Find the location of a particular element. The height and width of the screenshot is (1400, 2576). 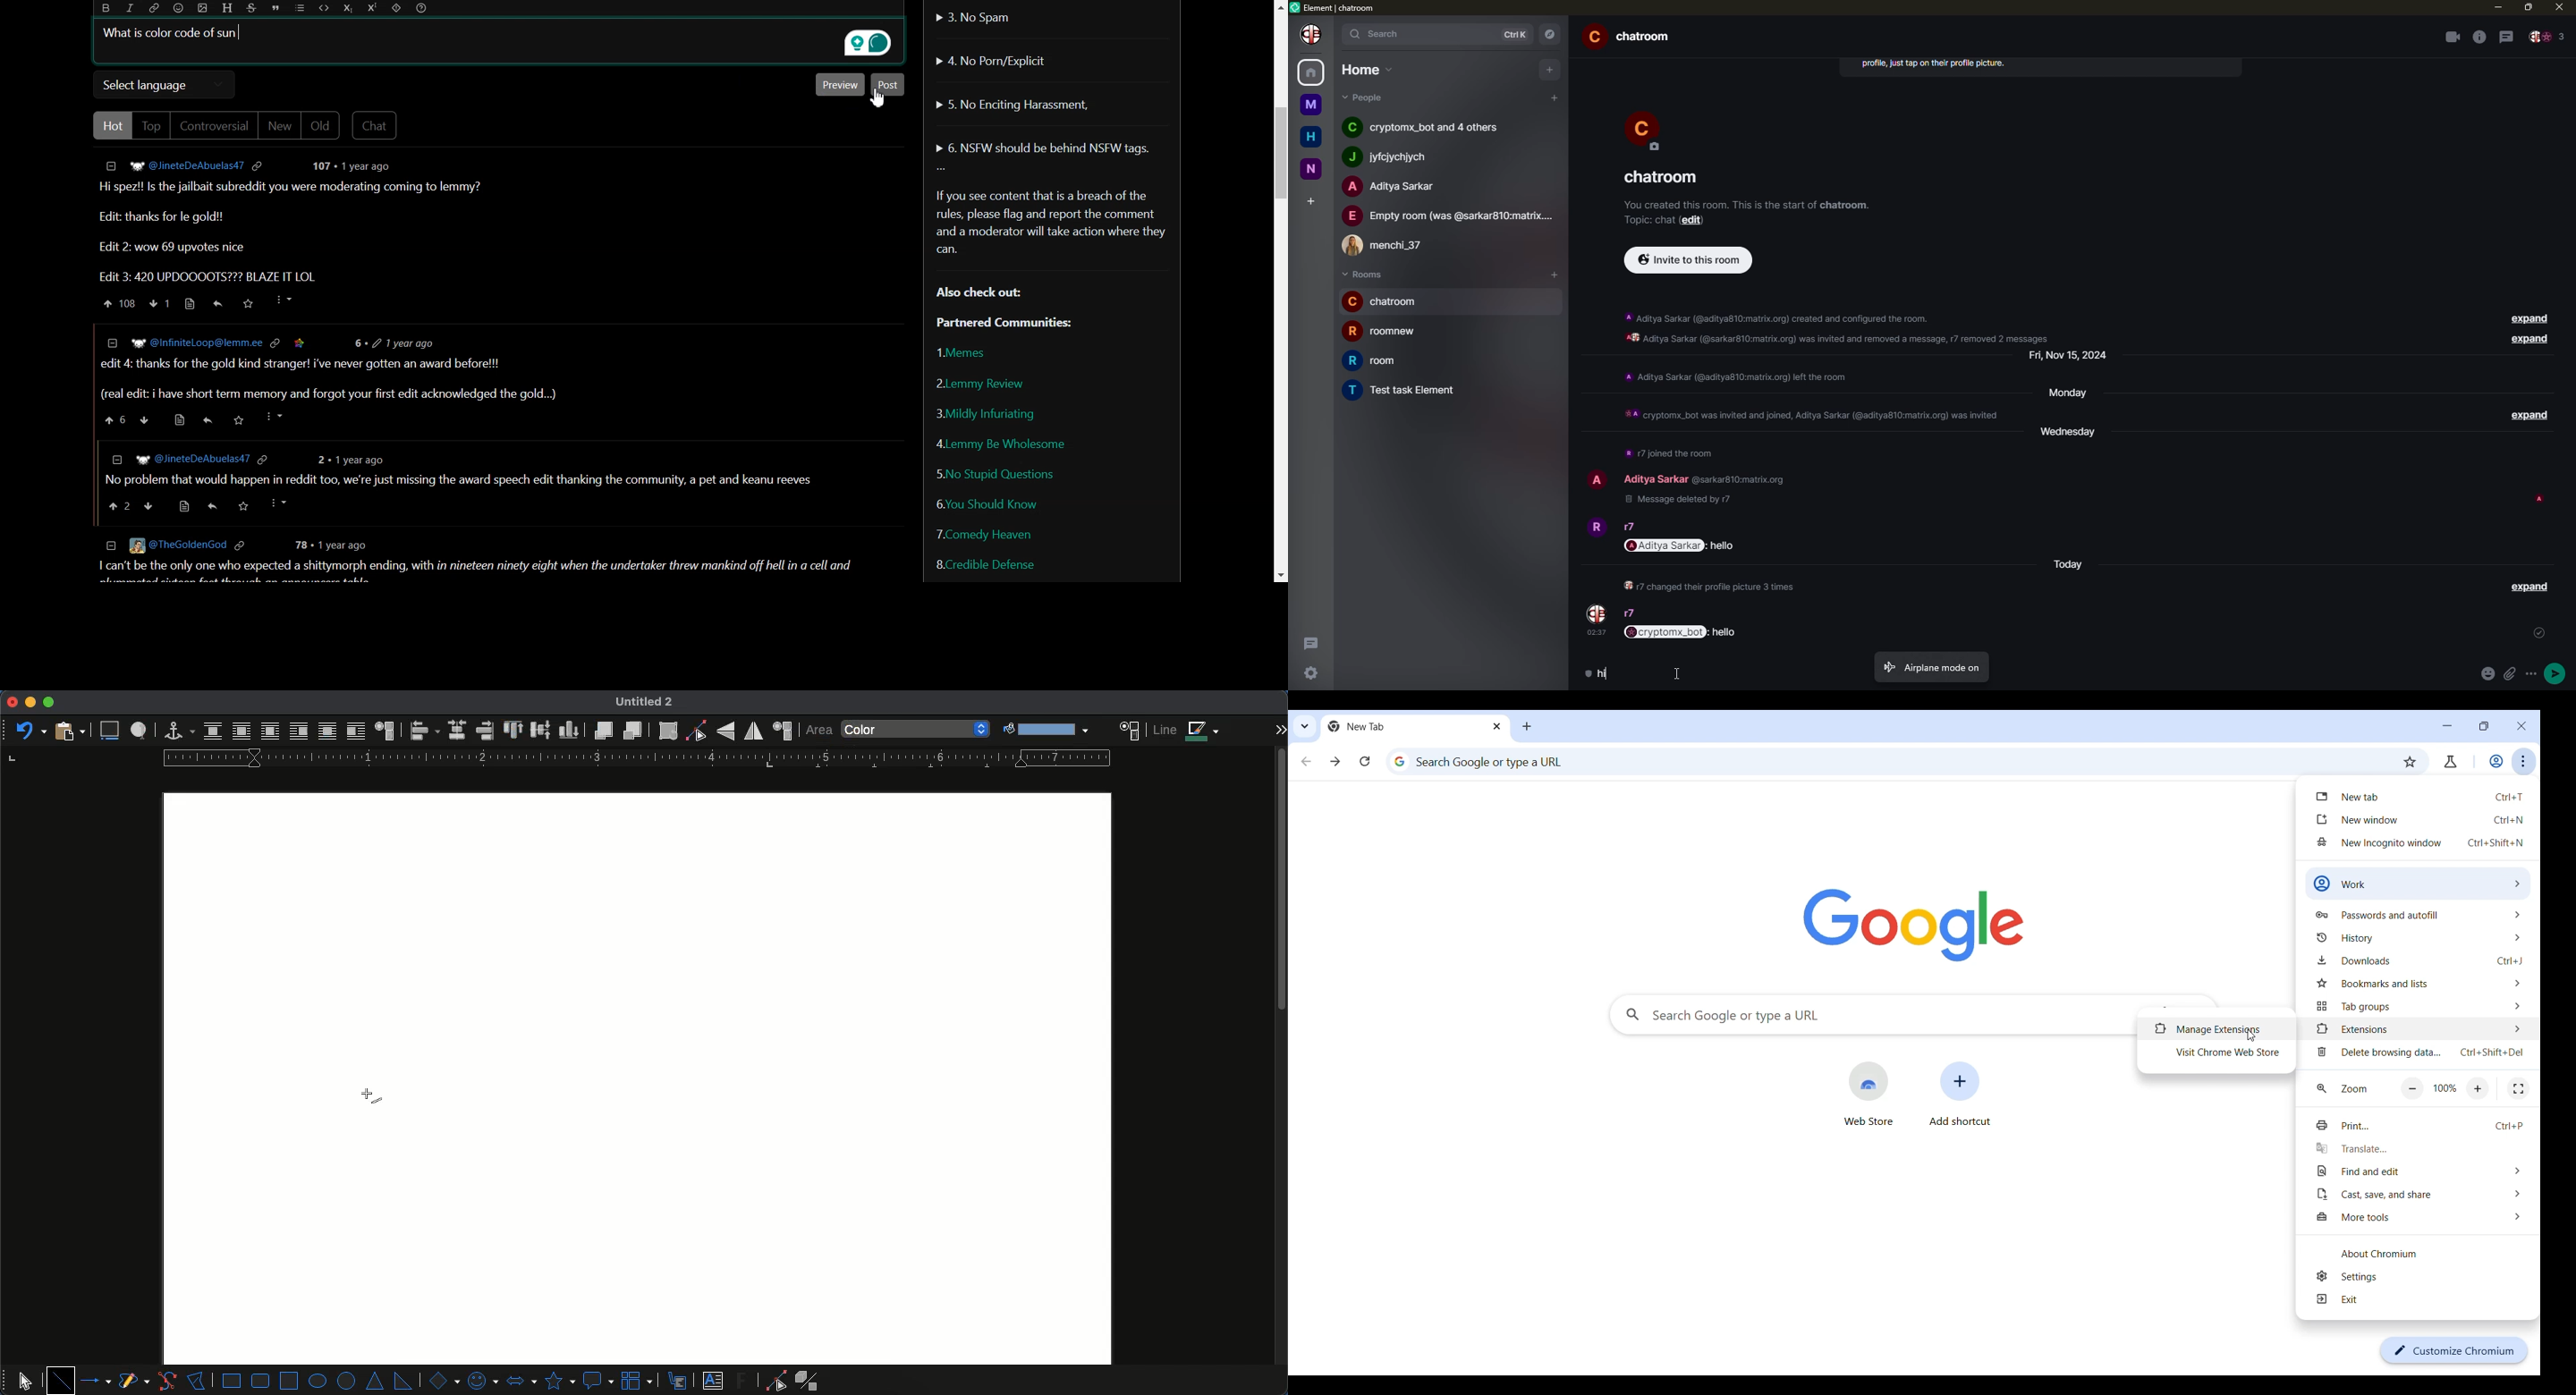

room is located at coordinates (1631, 37).